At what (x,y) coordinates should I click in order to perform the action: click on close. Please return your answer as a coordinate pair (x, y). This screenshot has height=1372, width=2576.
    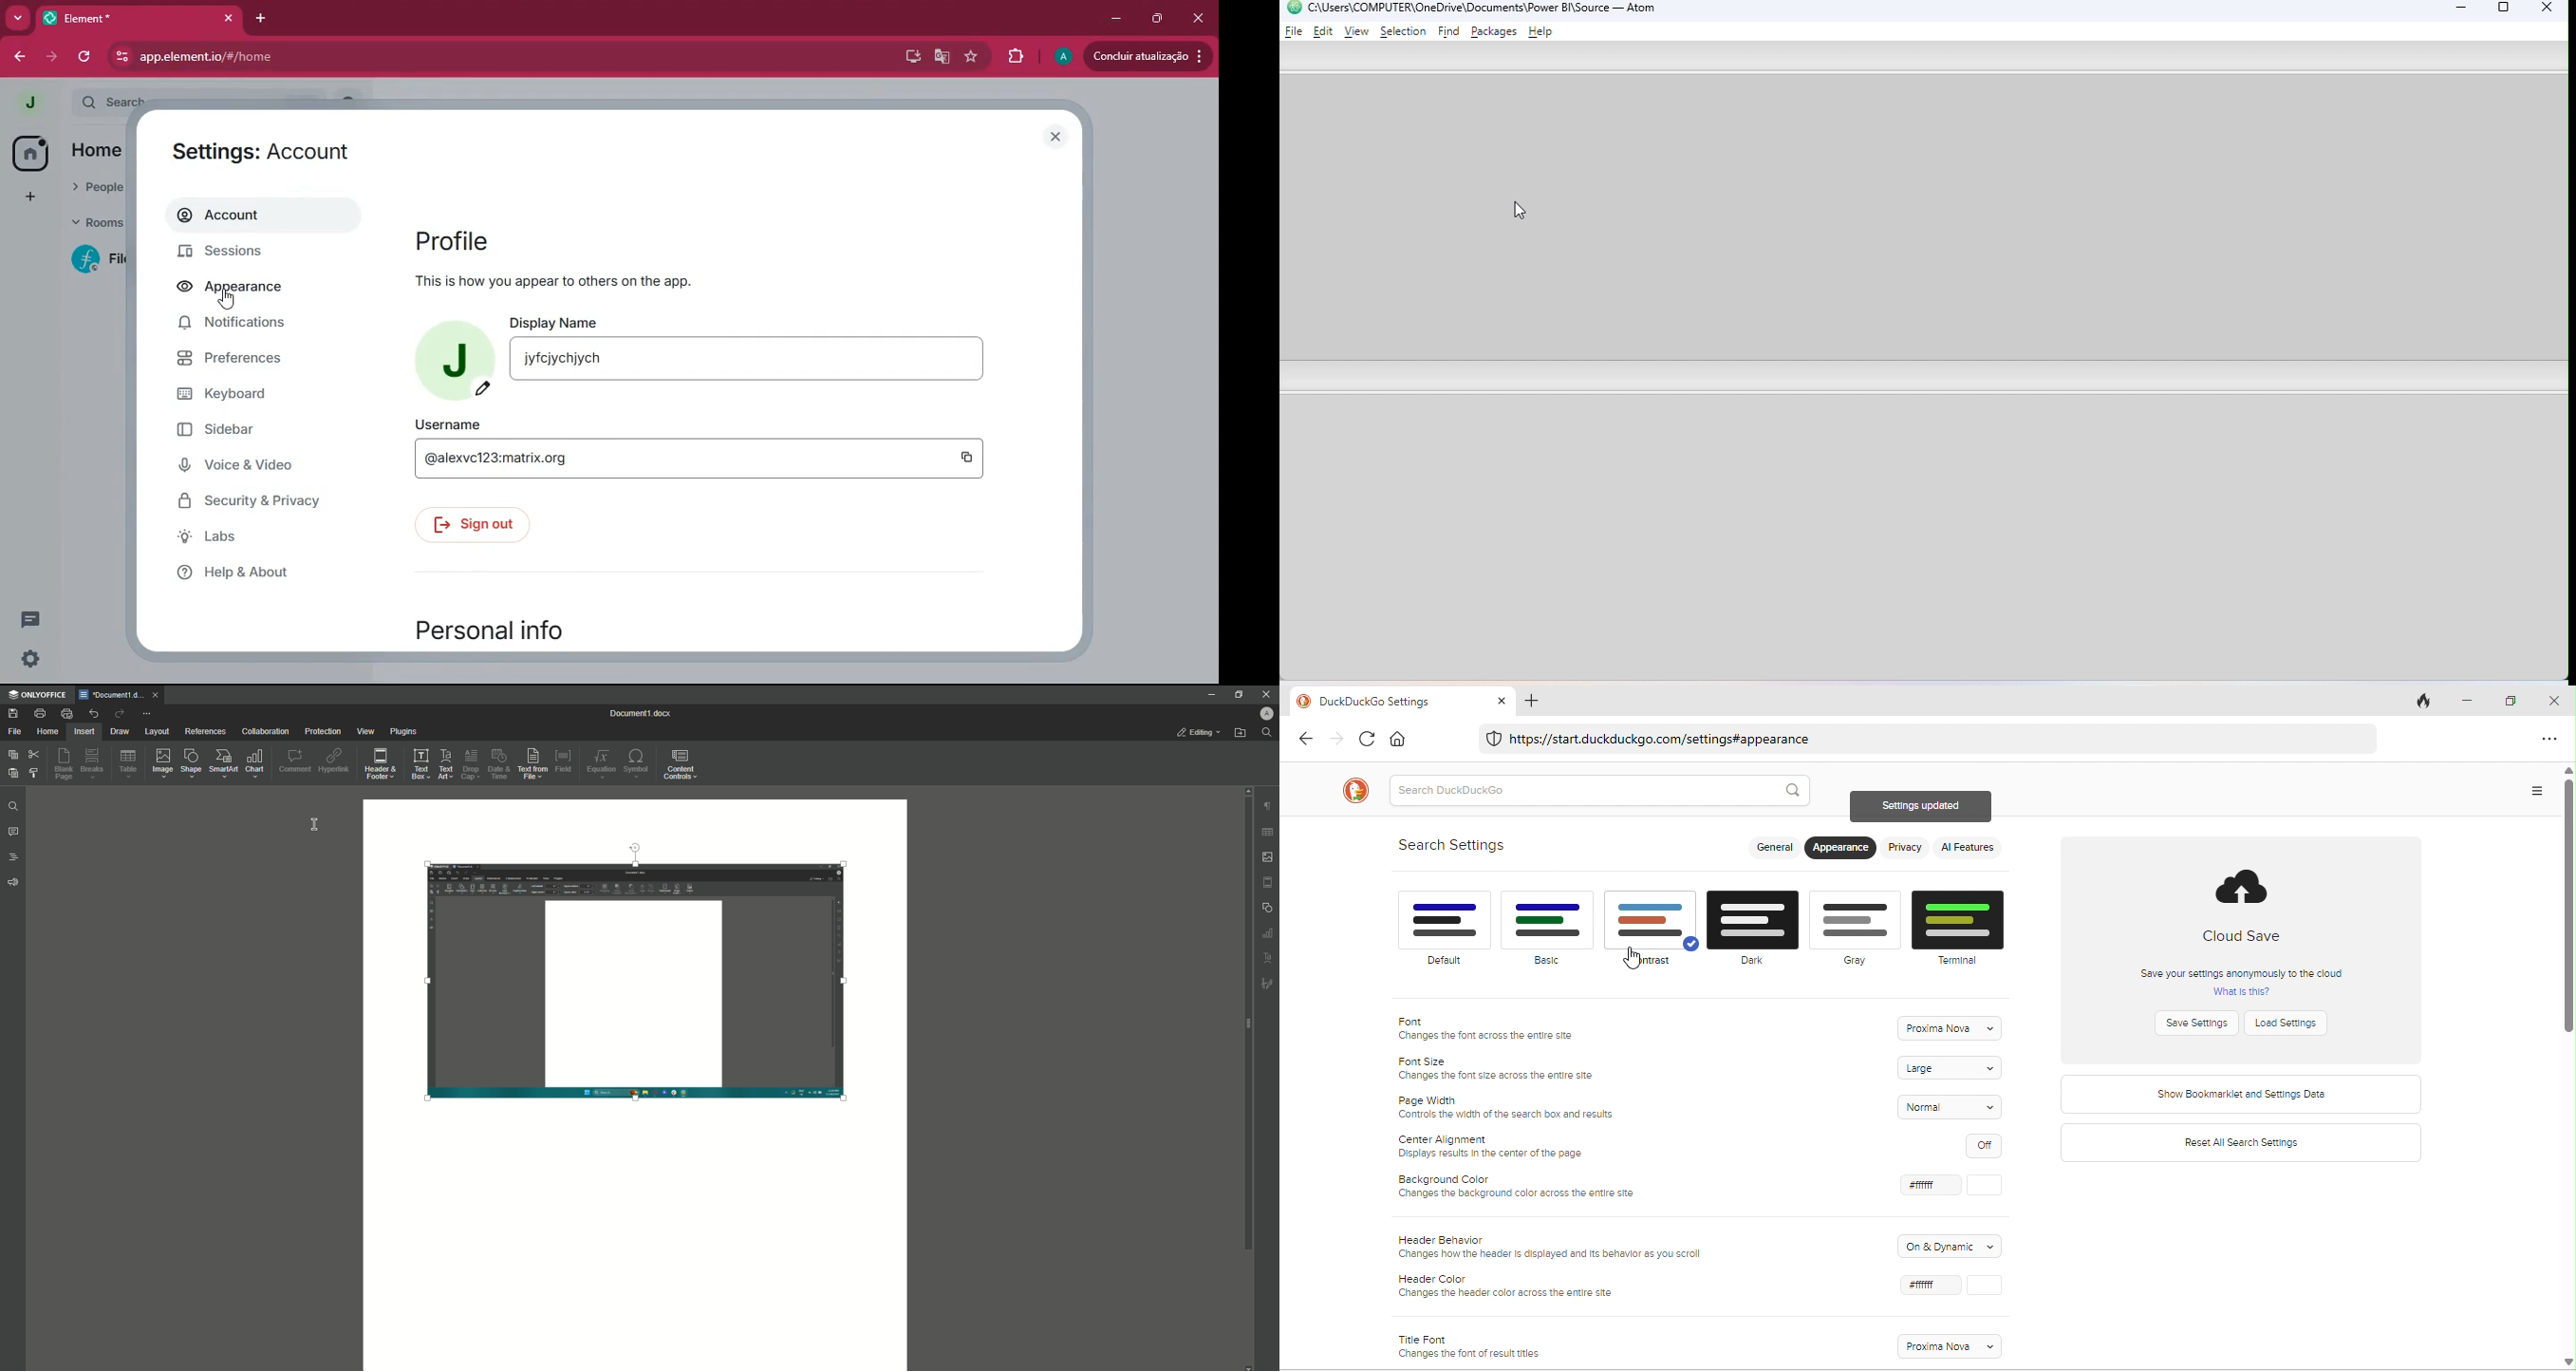
    Looking at the image, I should click on (1058, 137).